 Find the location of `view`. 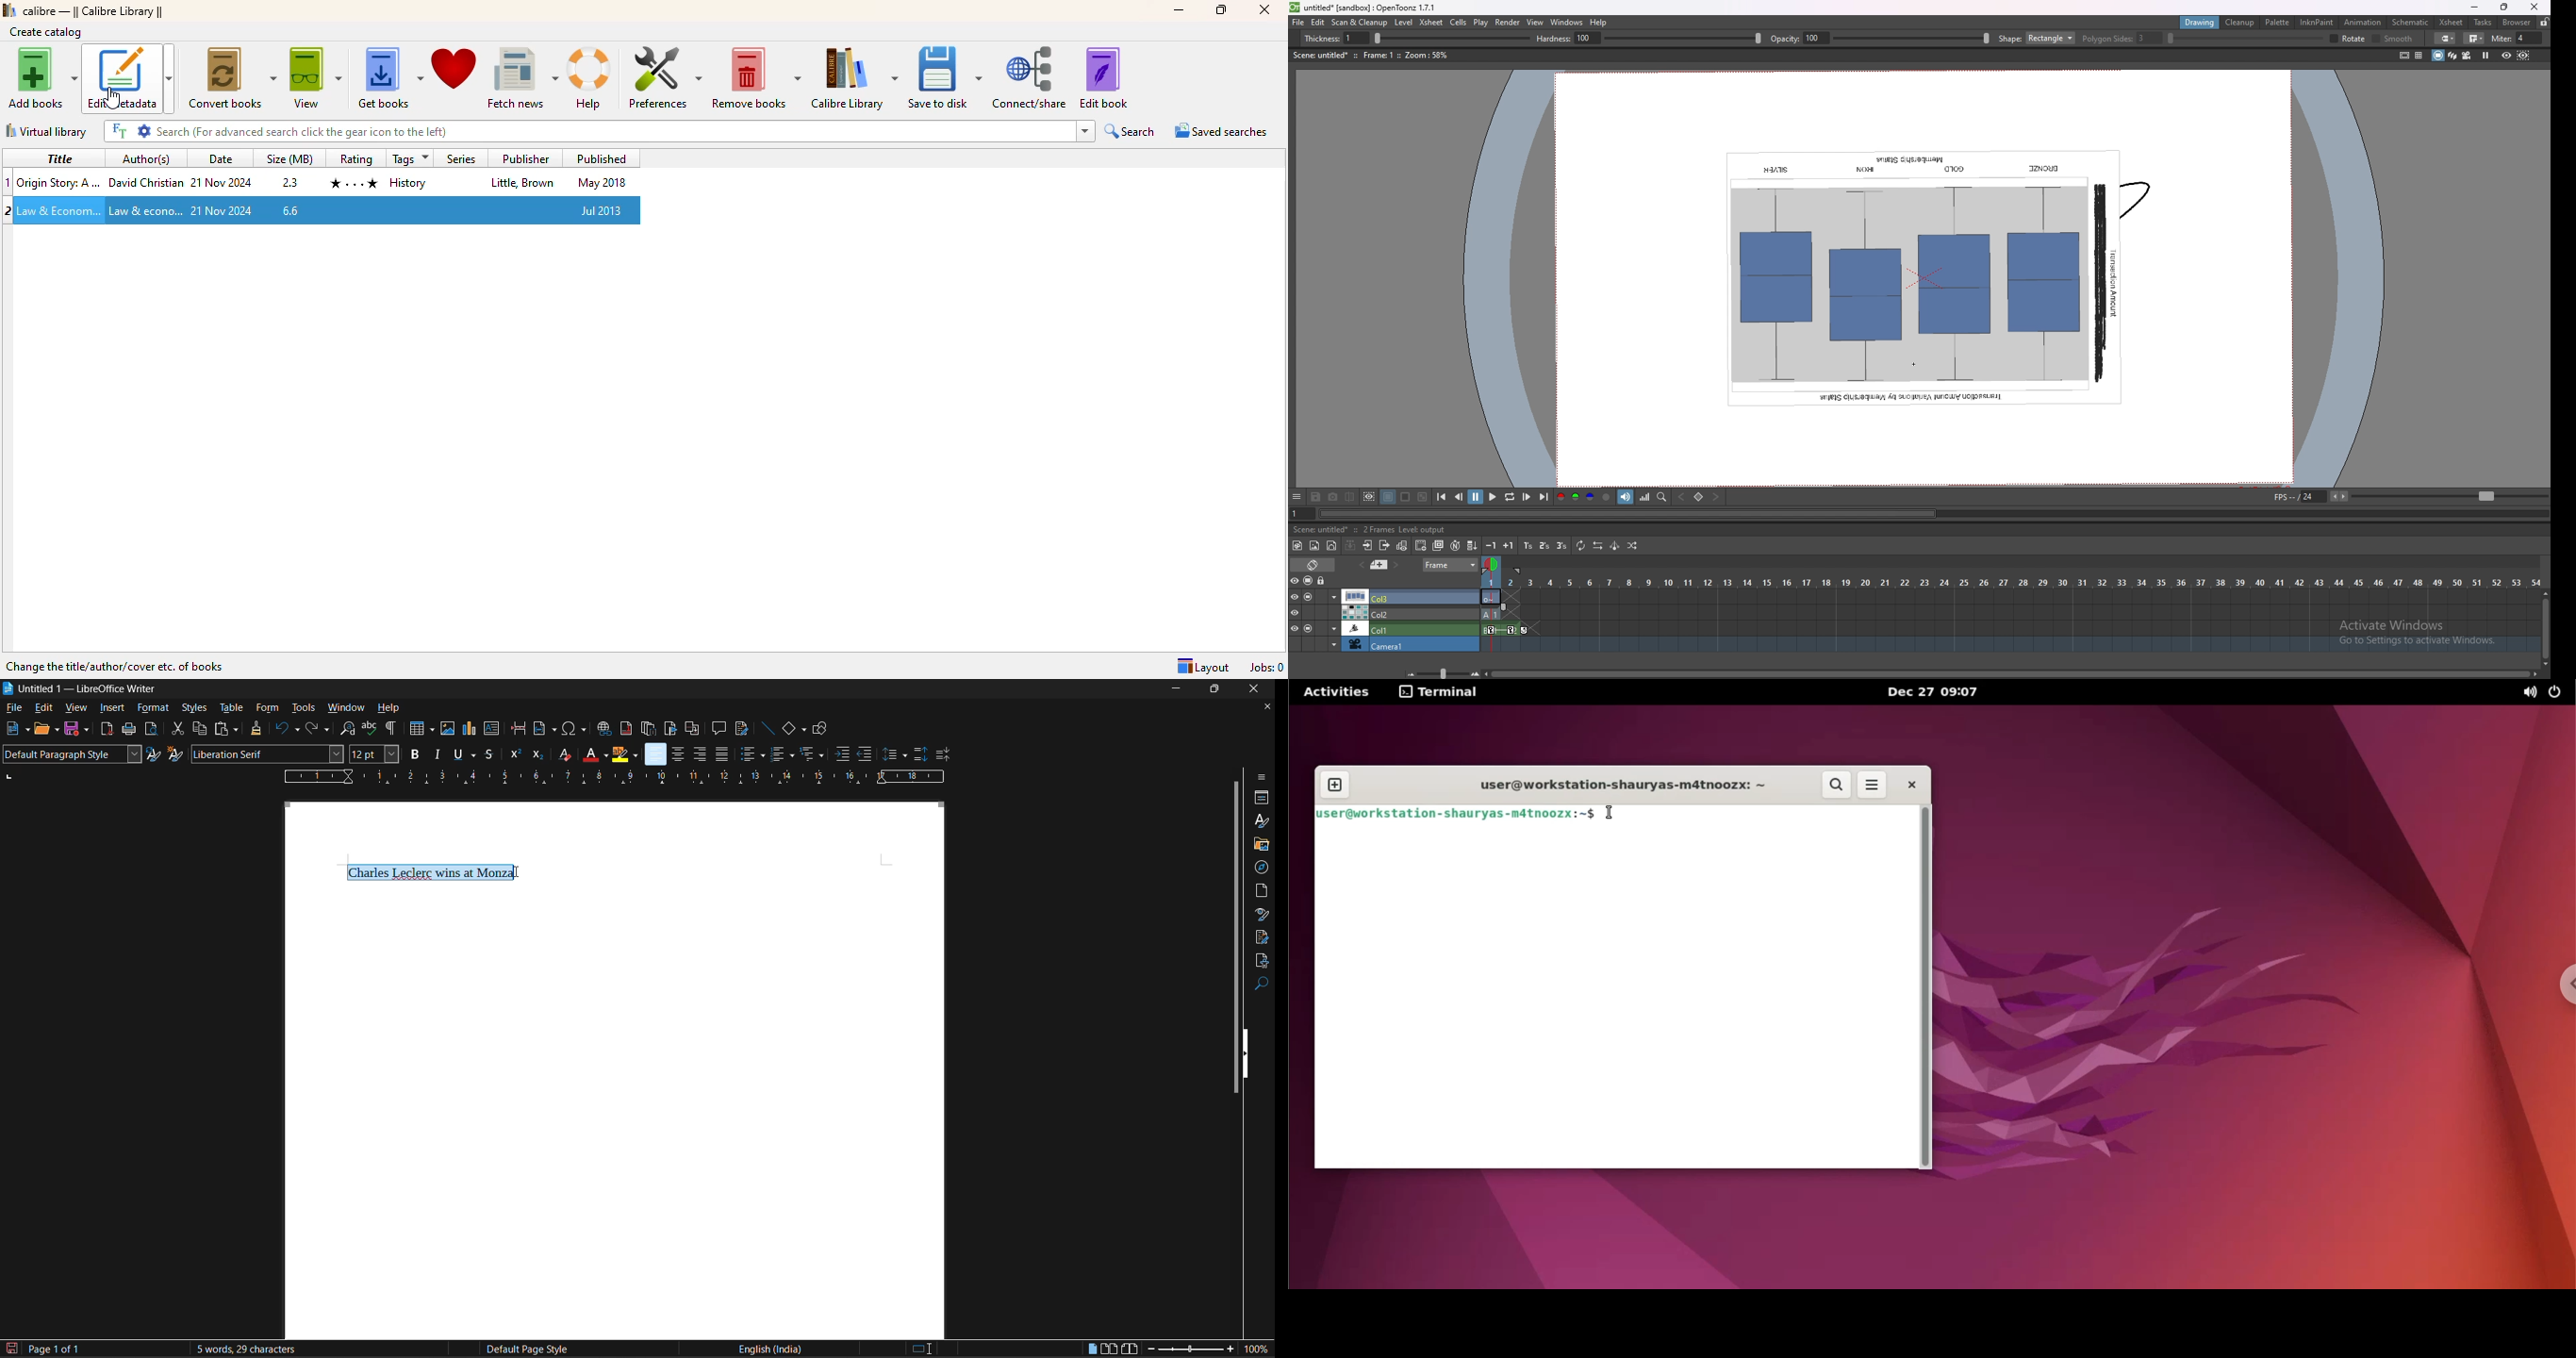

view is located at coordinates (315, 78).